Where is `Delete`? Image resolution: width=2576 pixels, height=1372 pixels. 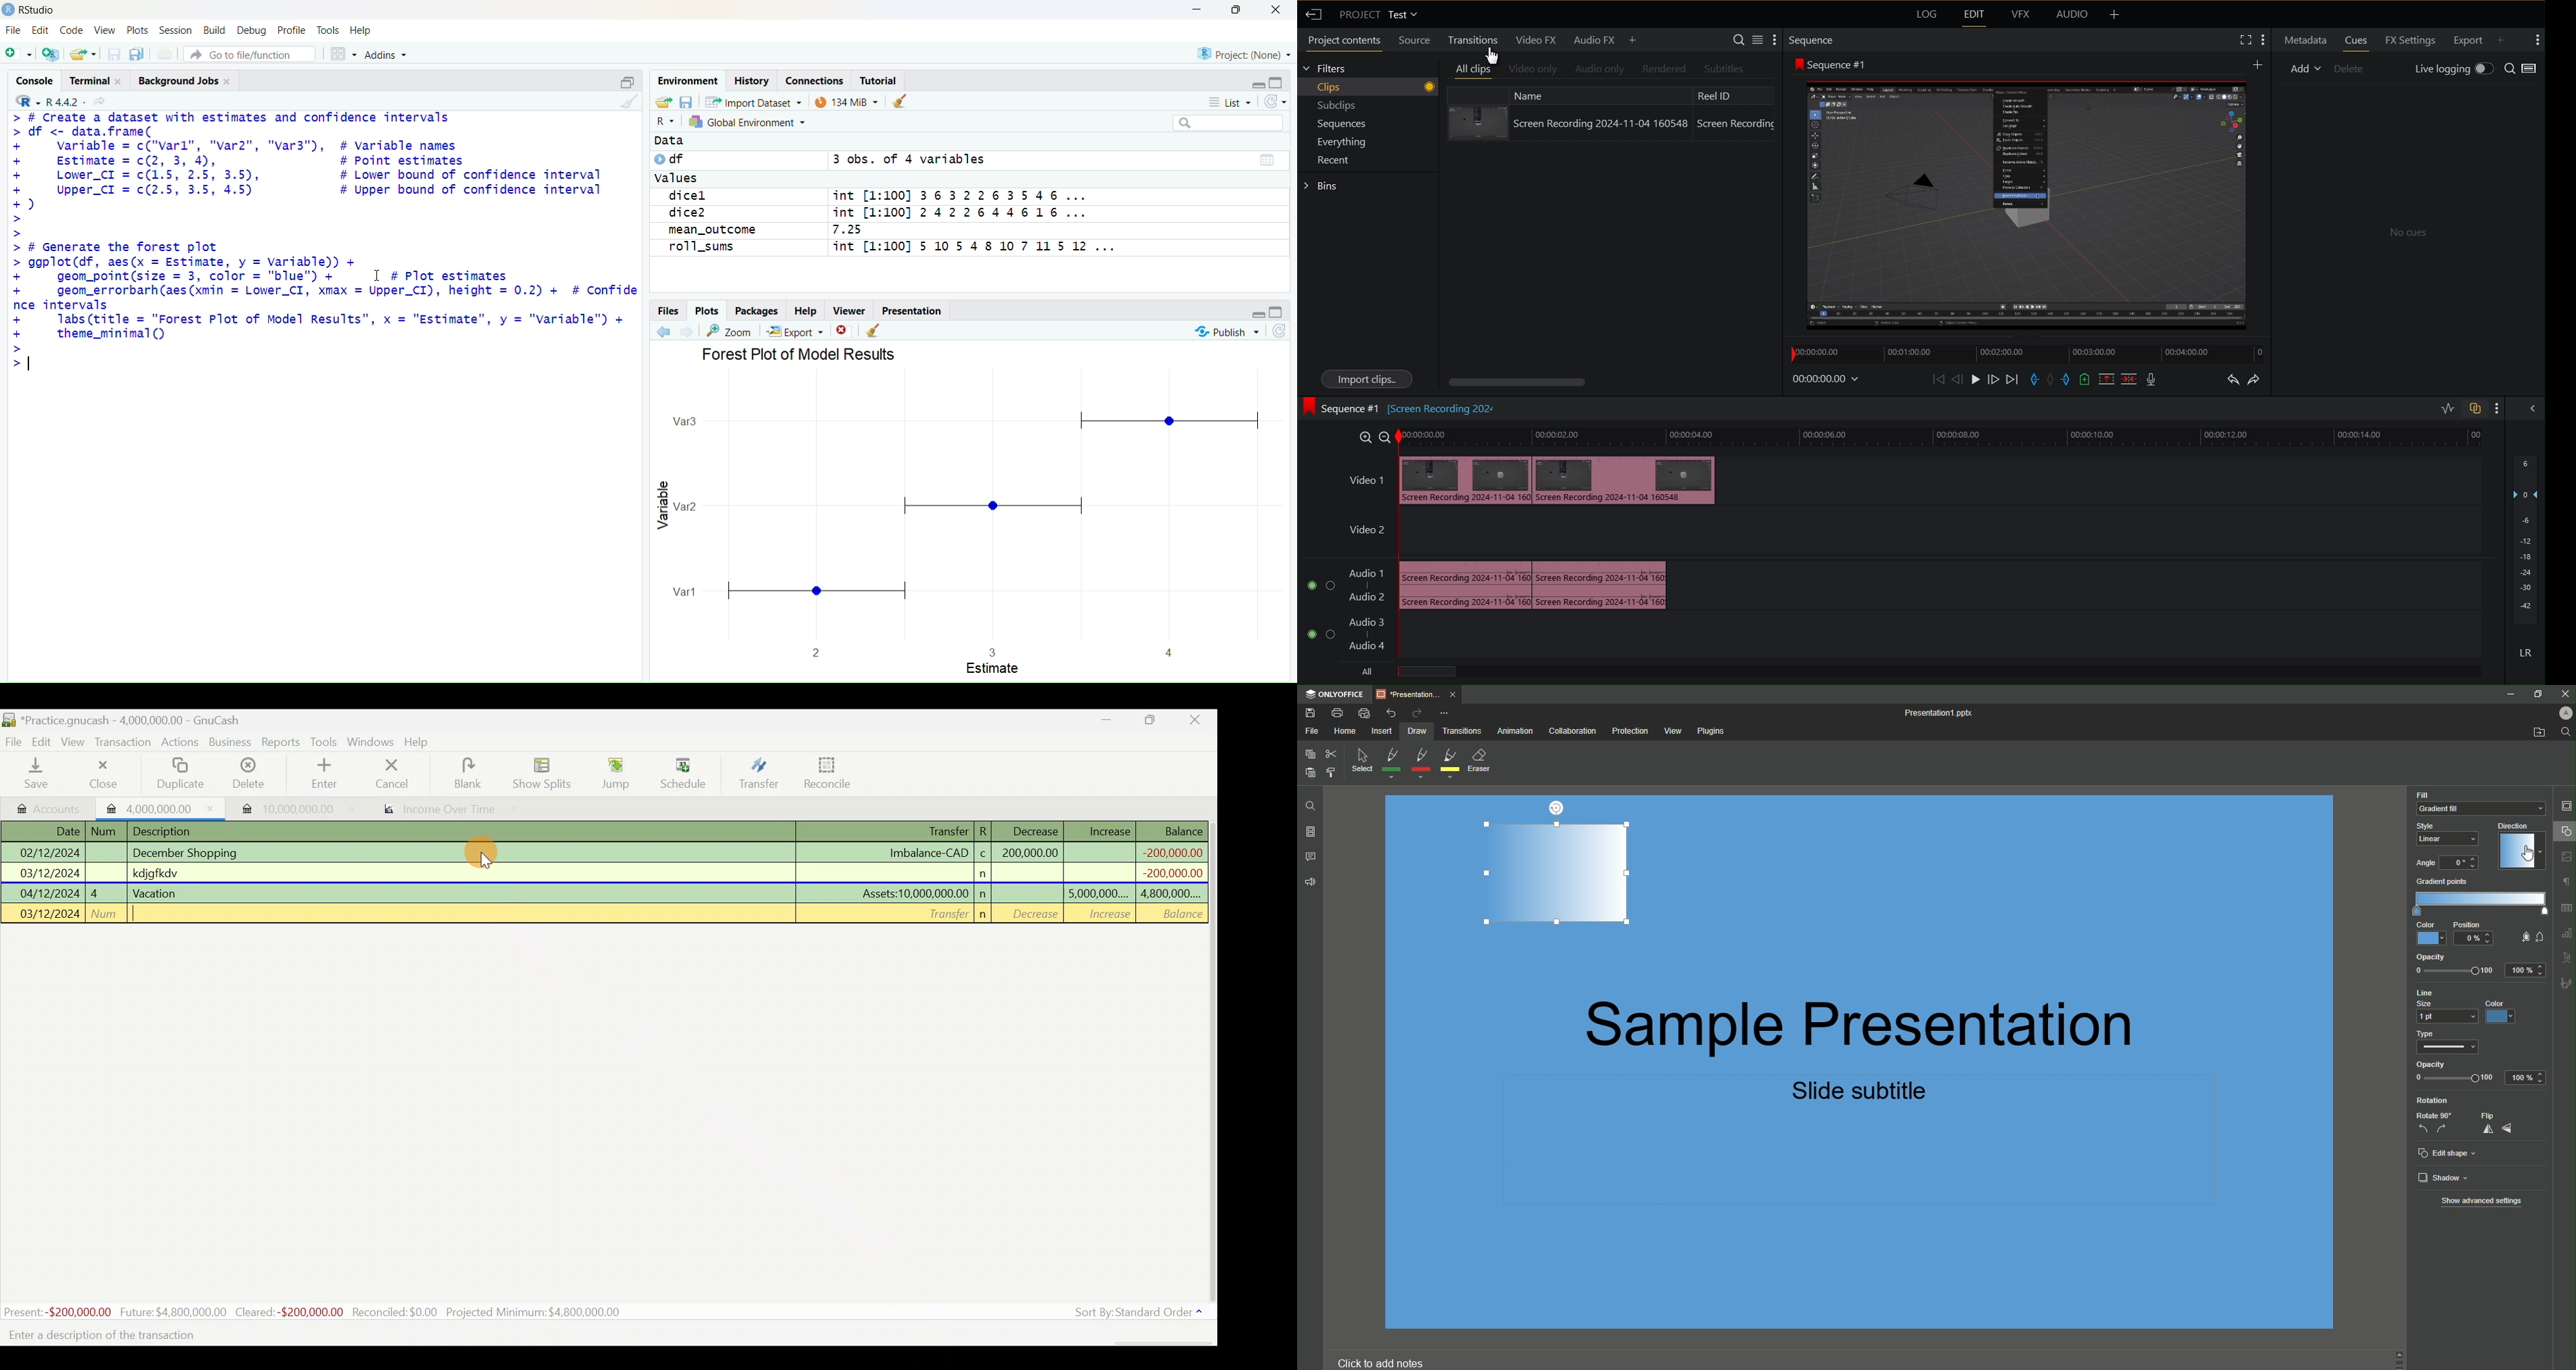 Delete is located at coordinates (2350, 68).